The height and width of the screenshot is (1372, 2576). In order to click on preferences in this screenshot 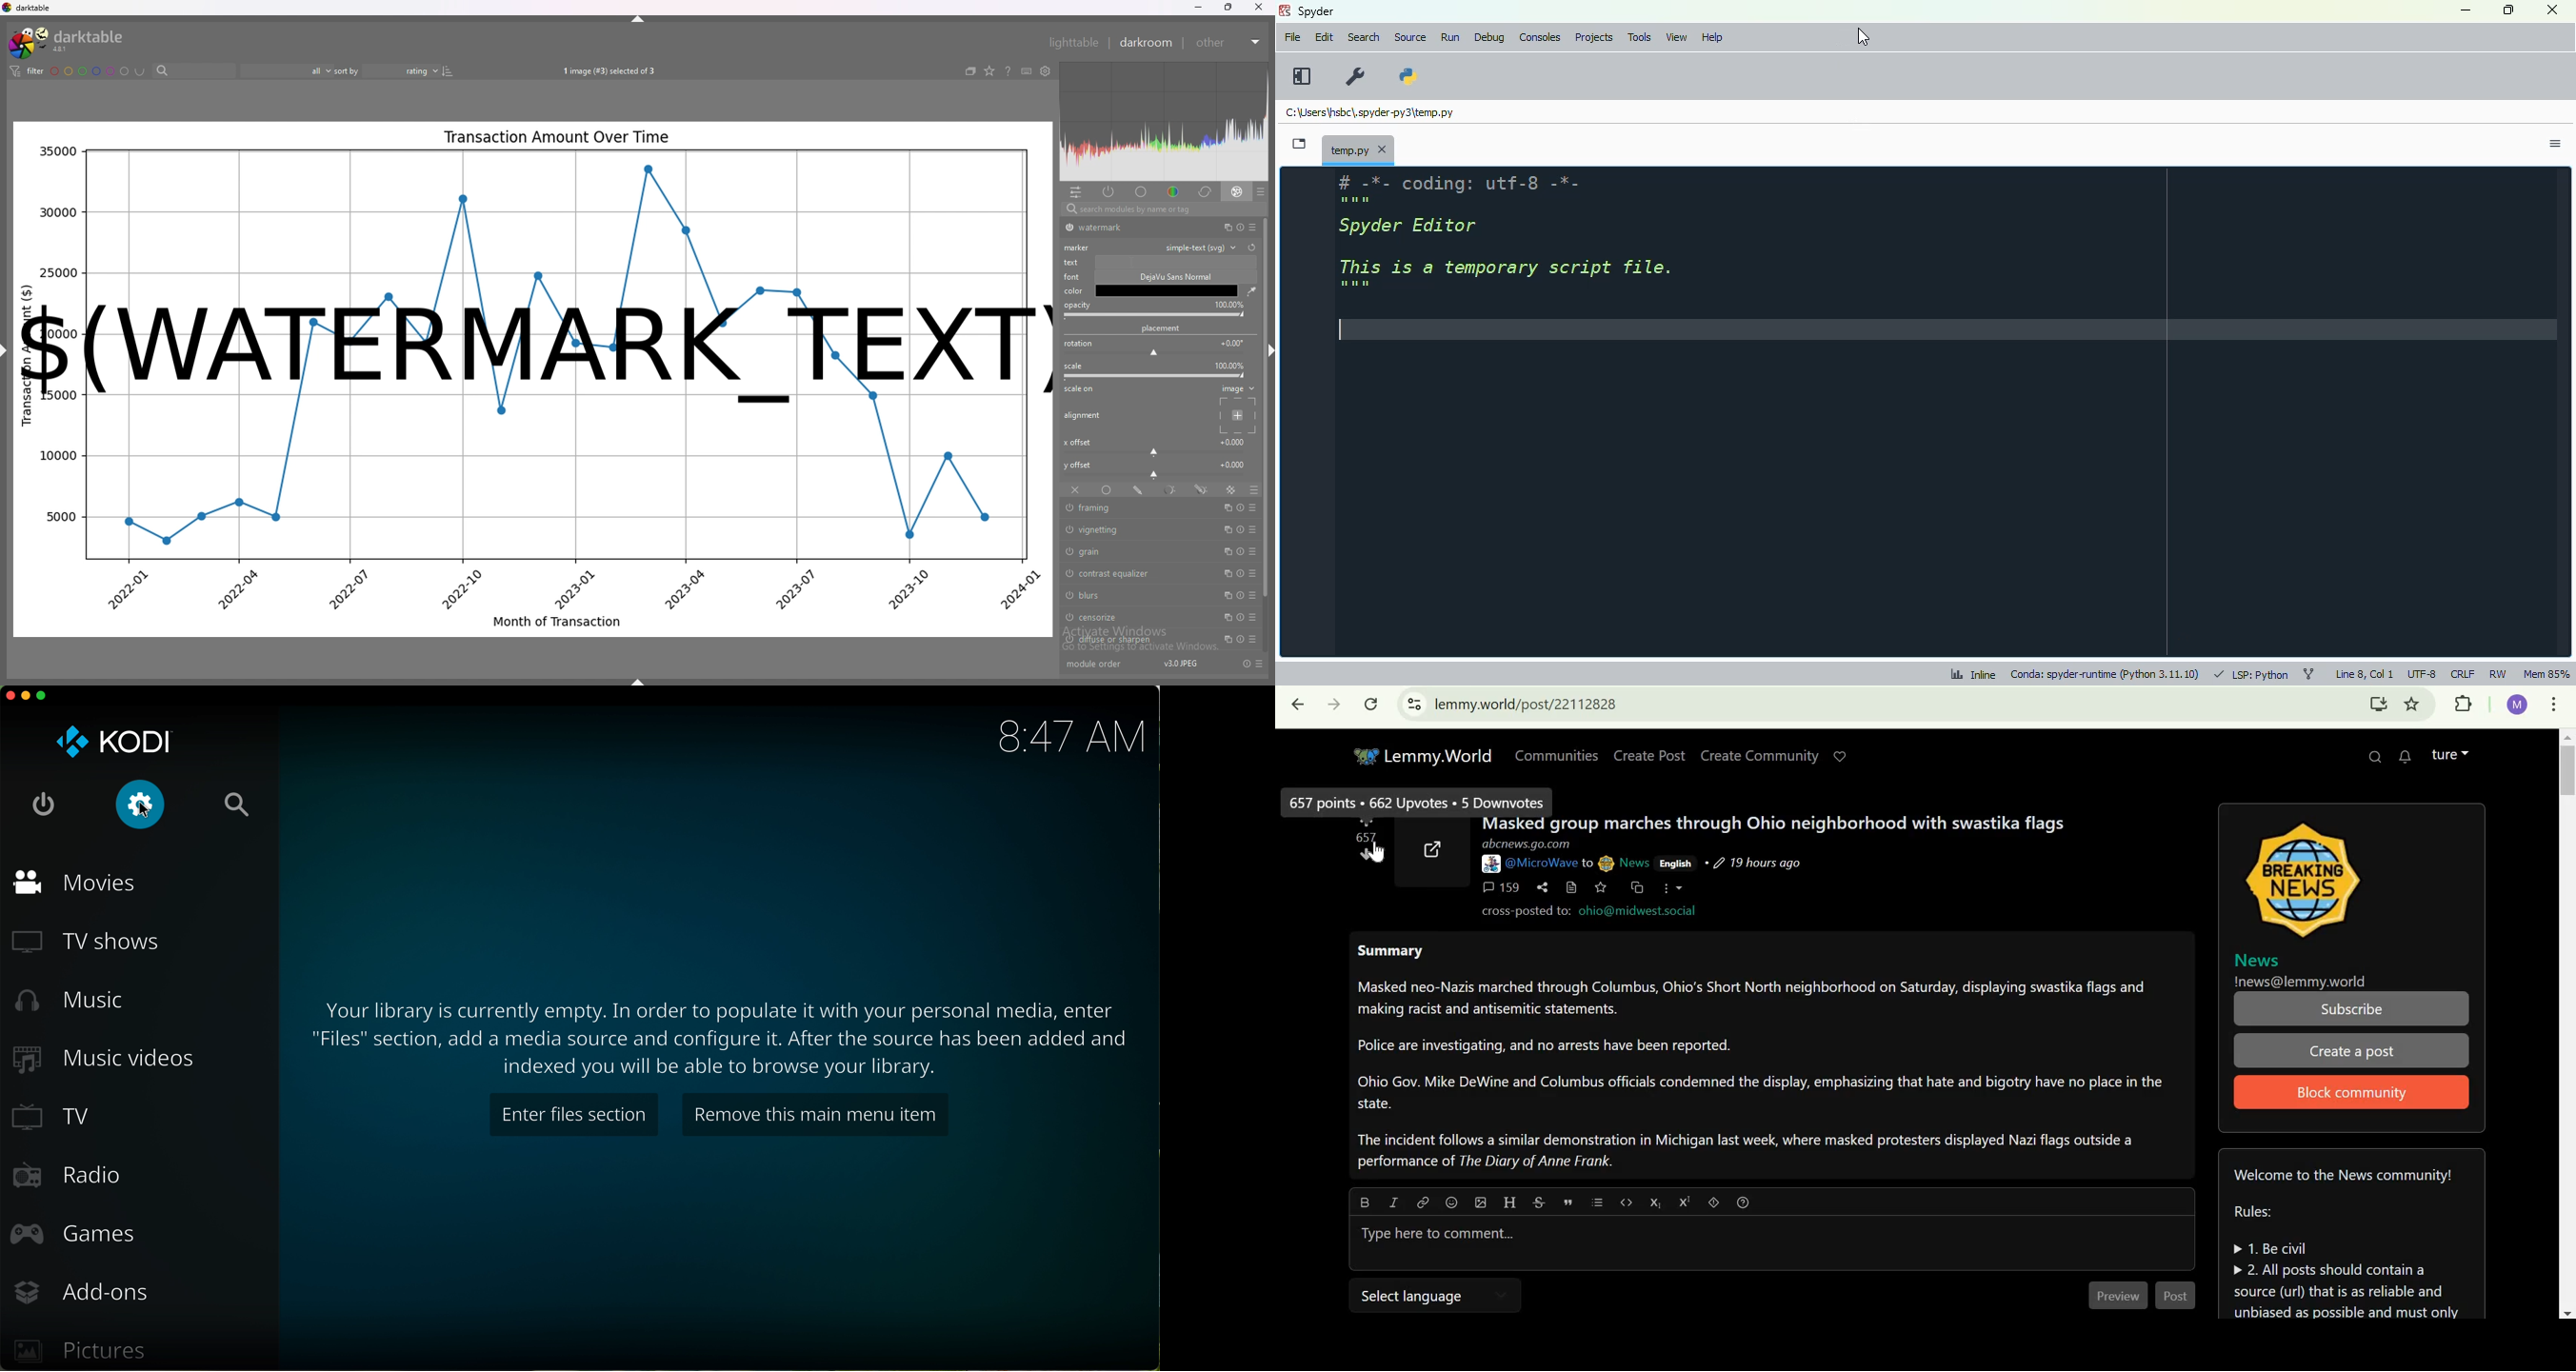, I will do `click(1356, 78)`.